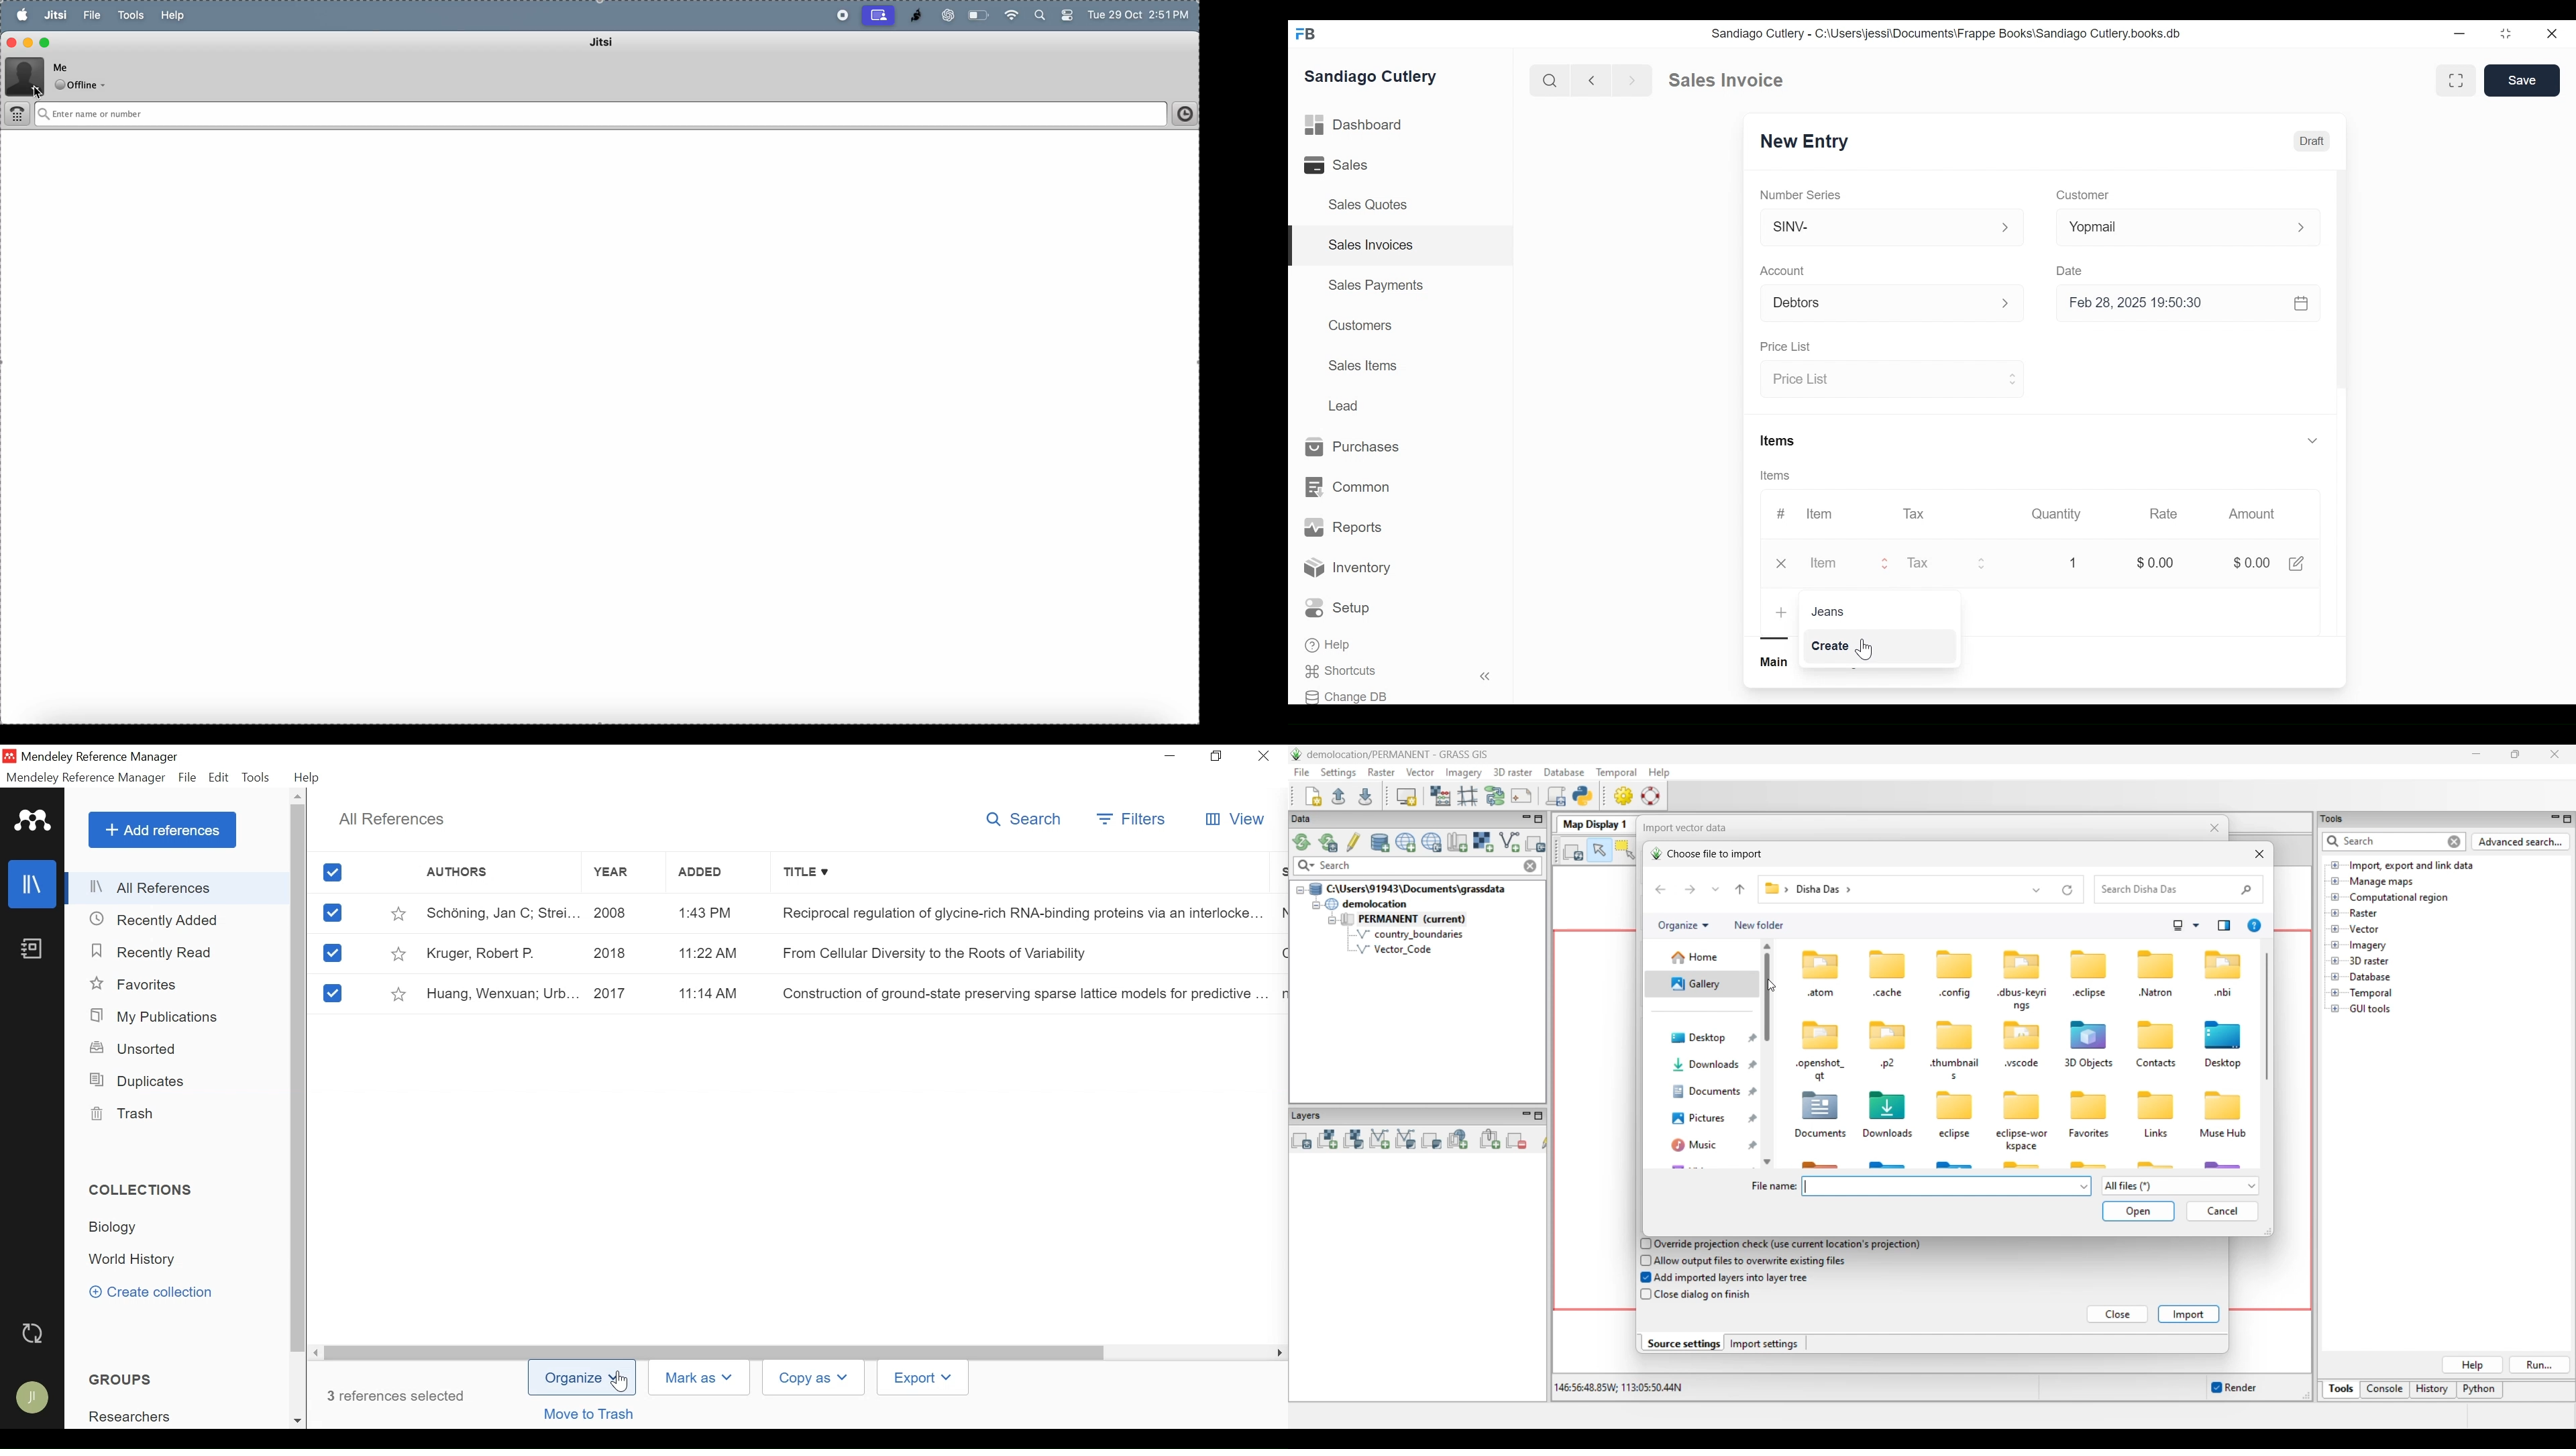 The height and width of the screenshot is (1456, 2576). I want to click on help, so click(175, 16).